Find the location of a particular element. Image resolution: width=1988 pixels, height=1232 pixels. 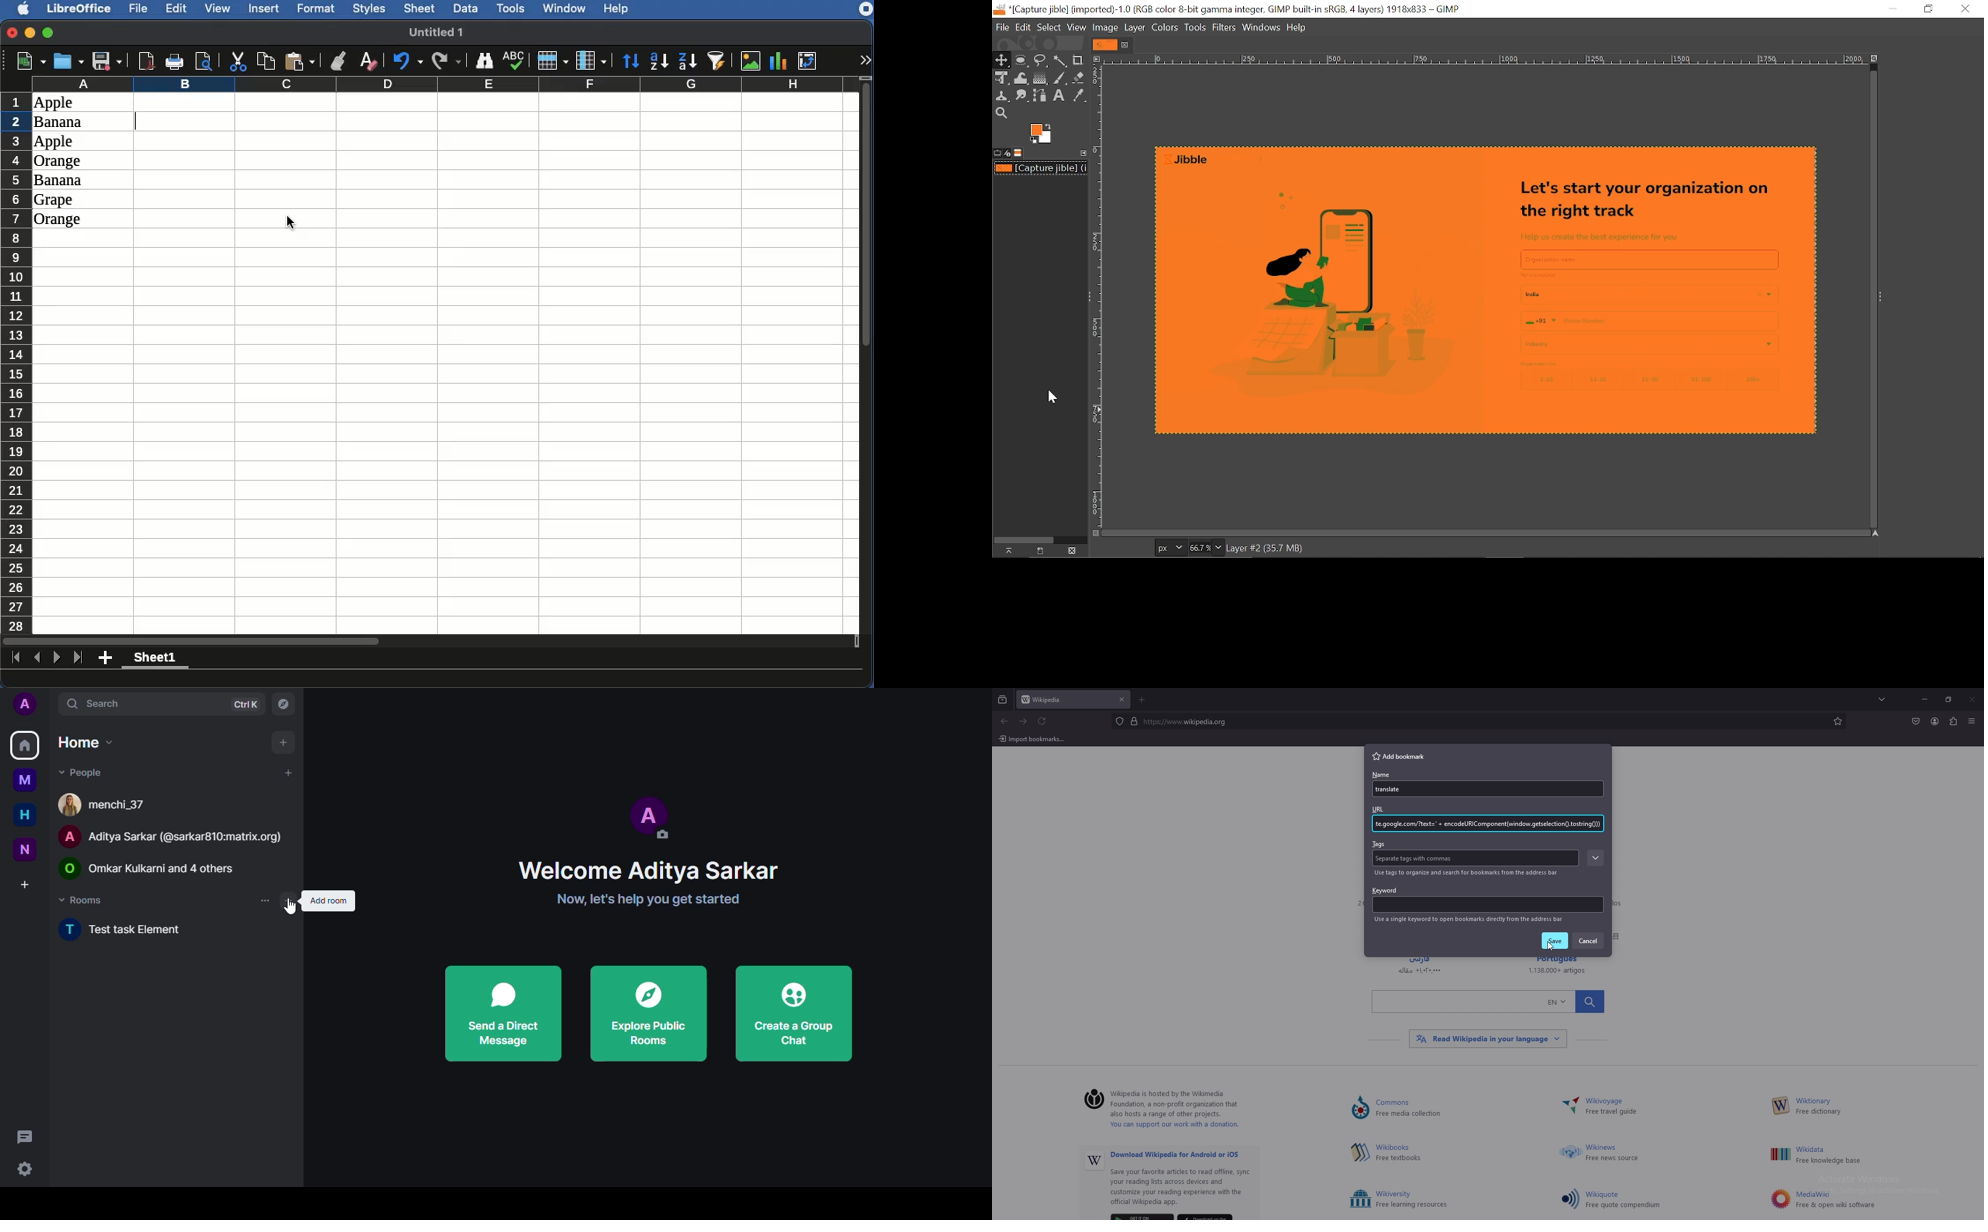

Vertical label is located at coordinates (1097, 298).